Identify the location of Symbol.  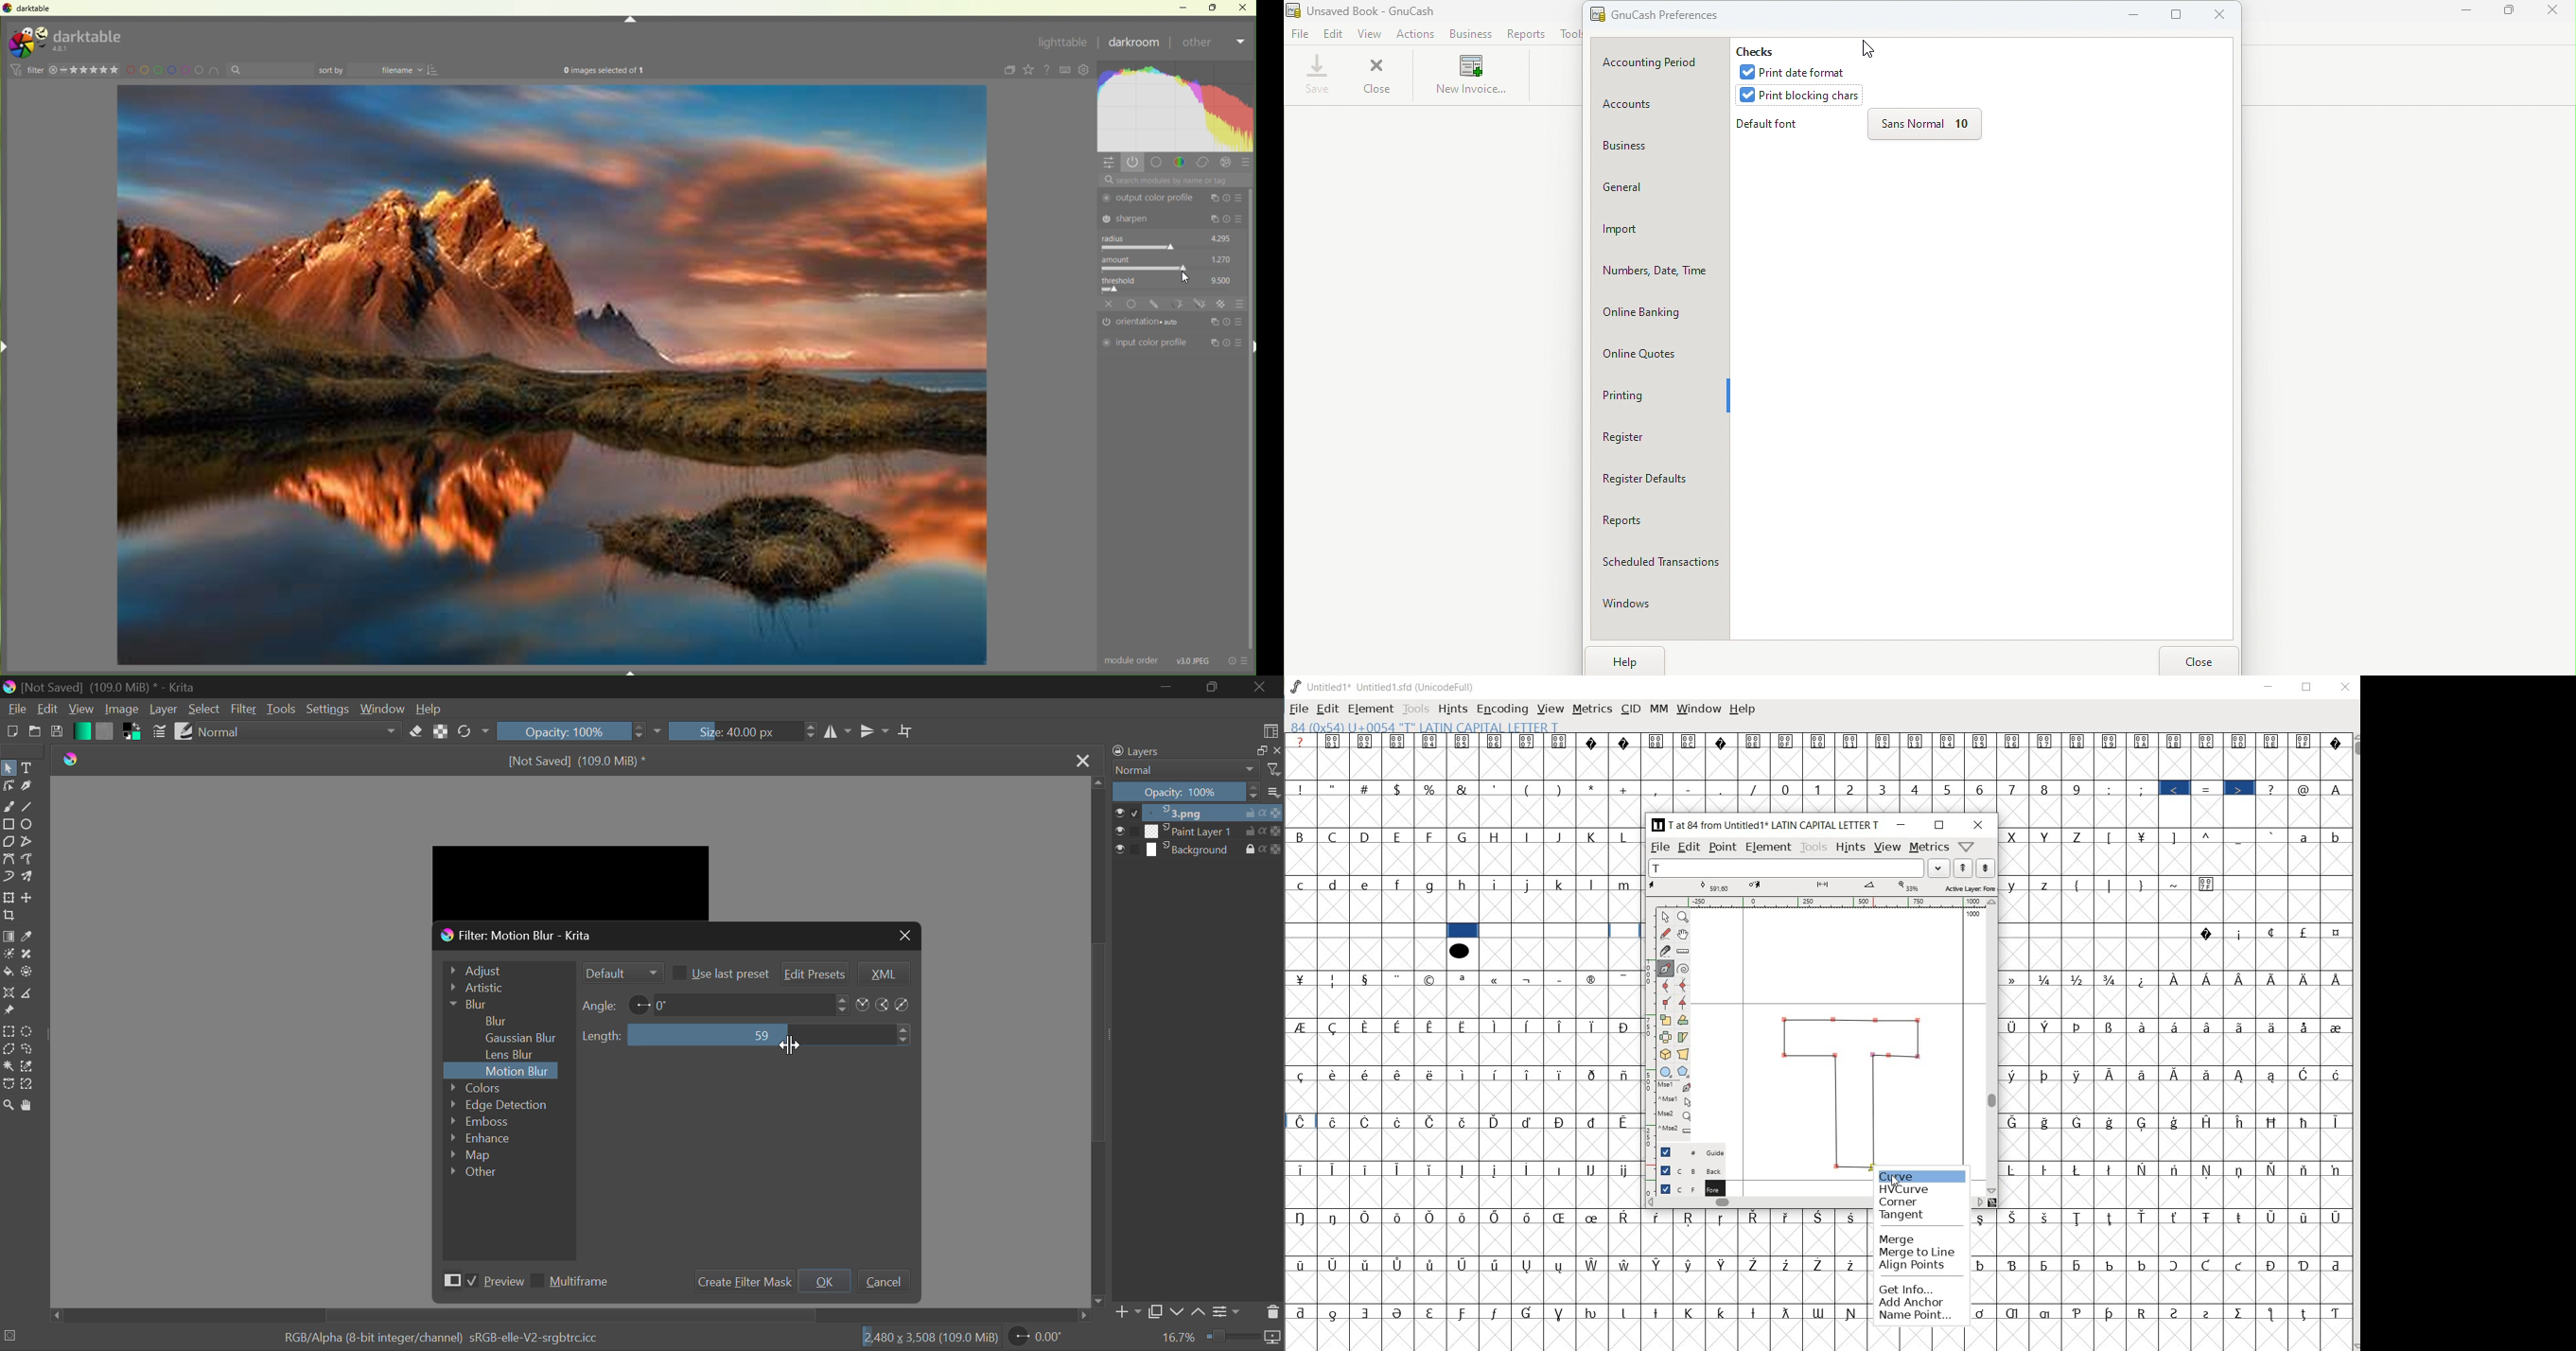
(2241, 1312).